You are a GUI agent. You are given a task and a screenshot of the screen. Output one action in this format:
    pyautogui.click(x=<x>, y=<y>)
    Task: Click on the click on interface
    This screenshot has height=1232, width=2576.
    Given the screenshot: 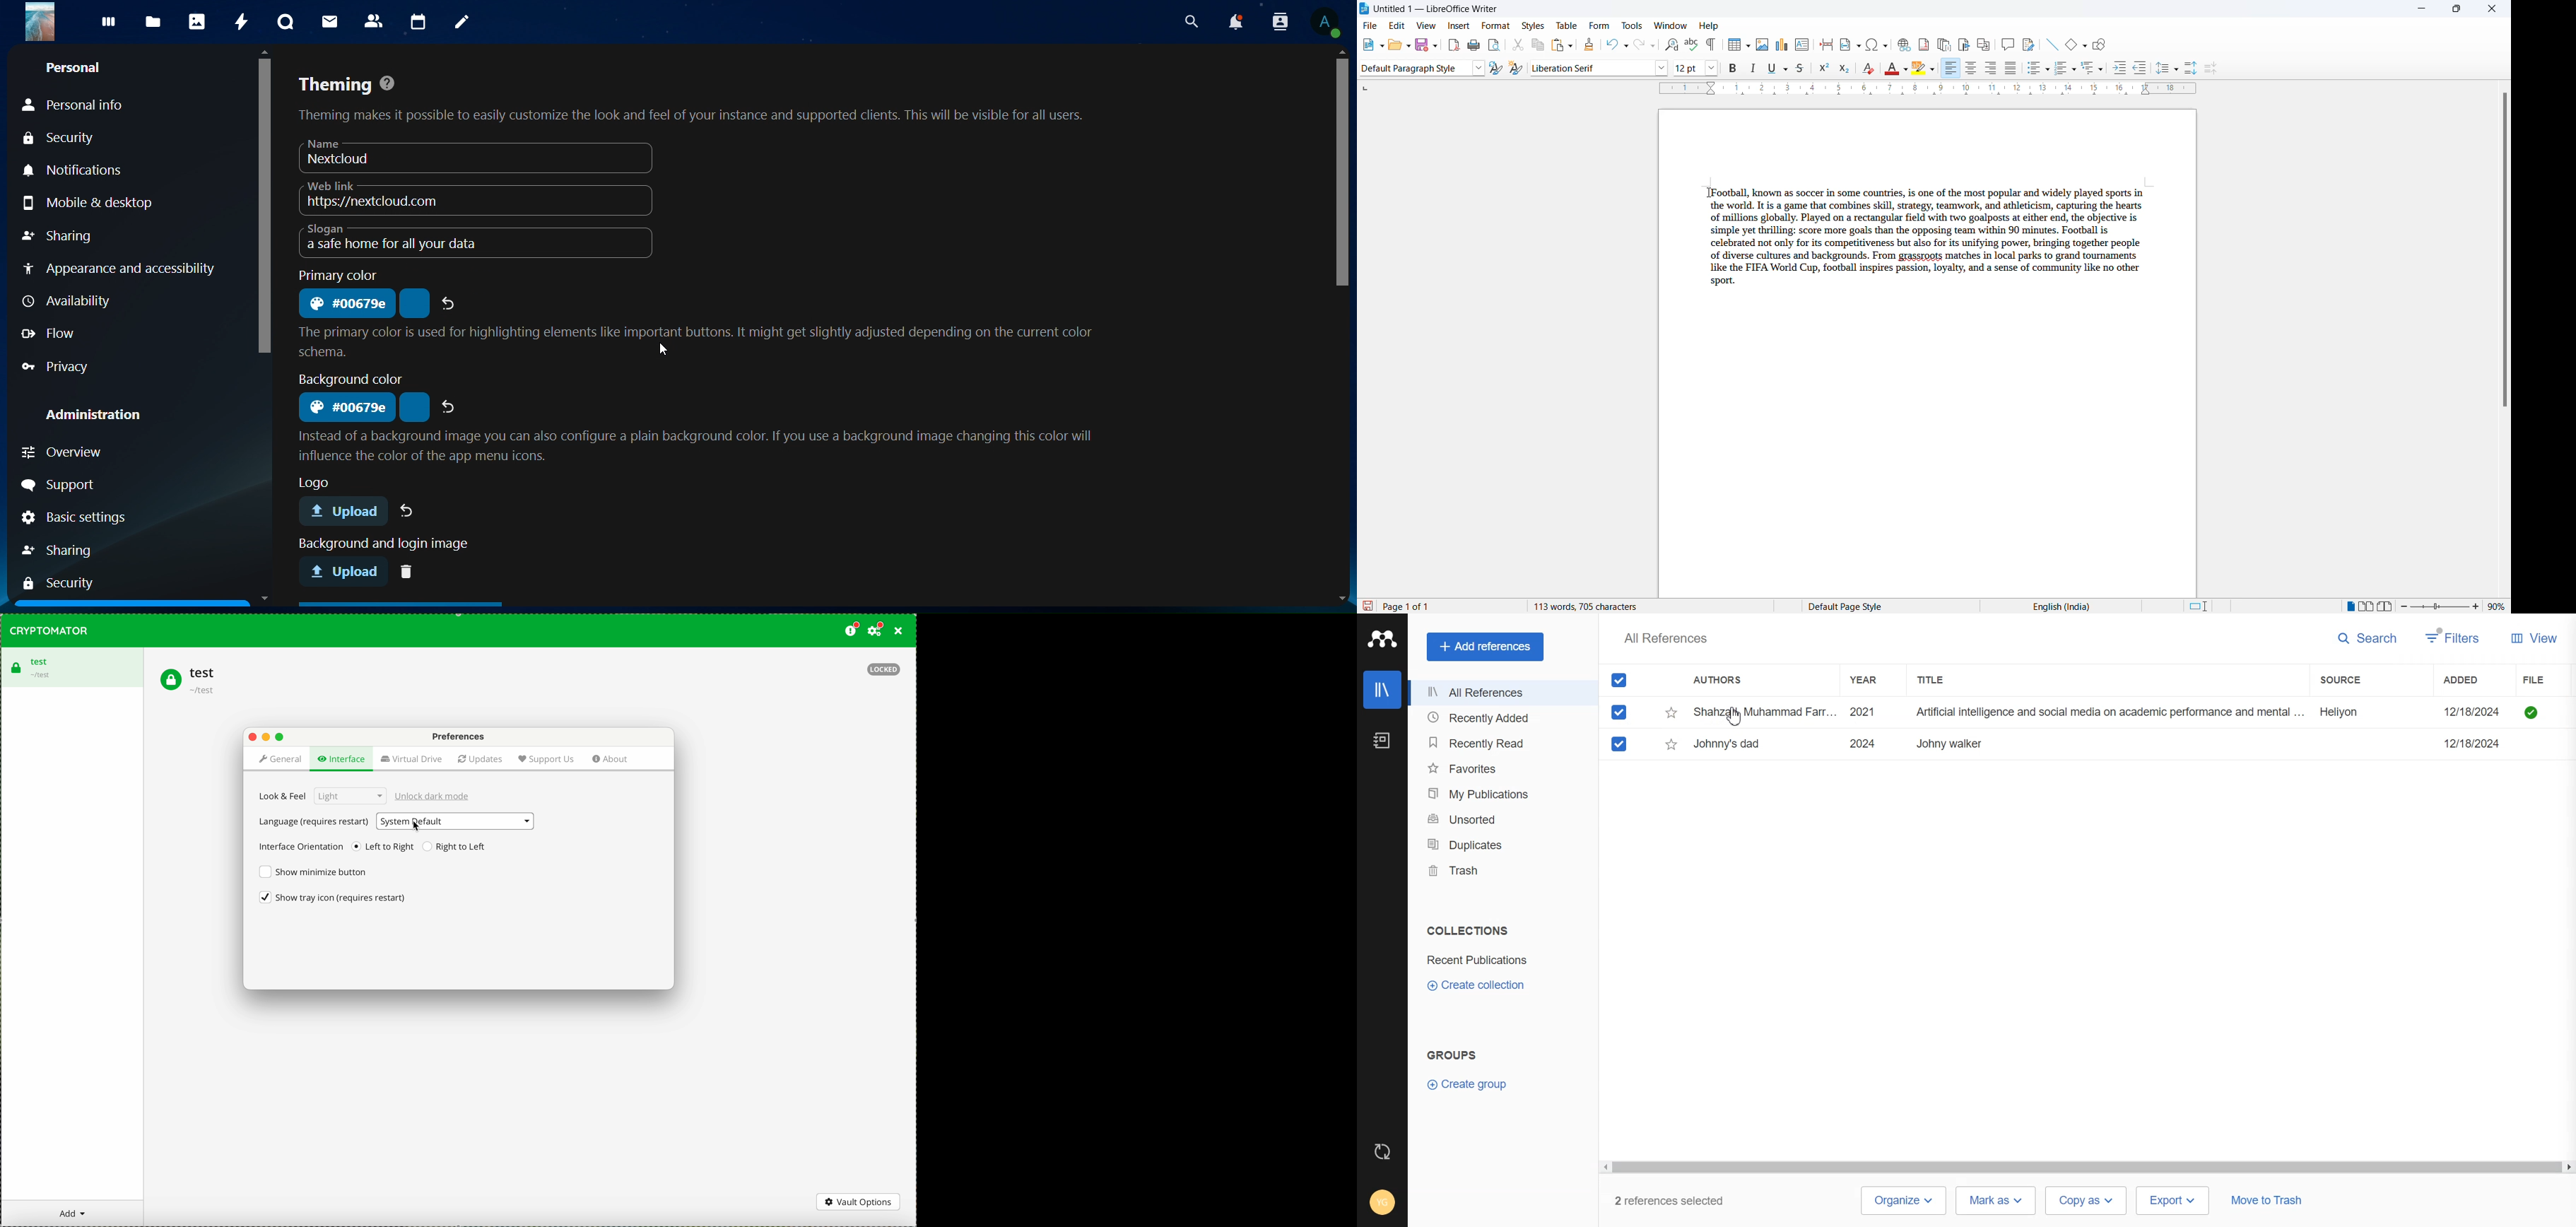 What is the action you would take?
    pyautogui.click(x=341, y=758)
    